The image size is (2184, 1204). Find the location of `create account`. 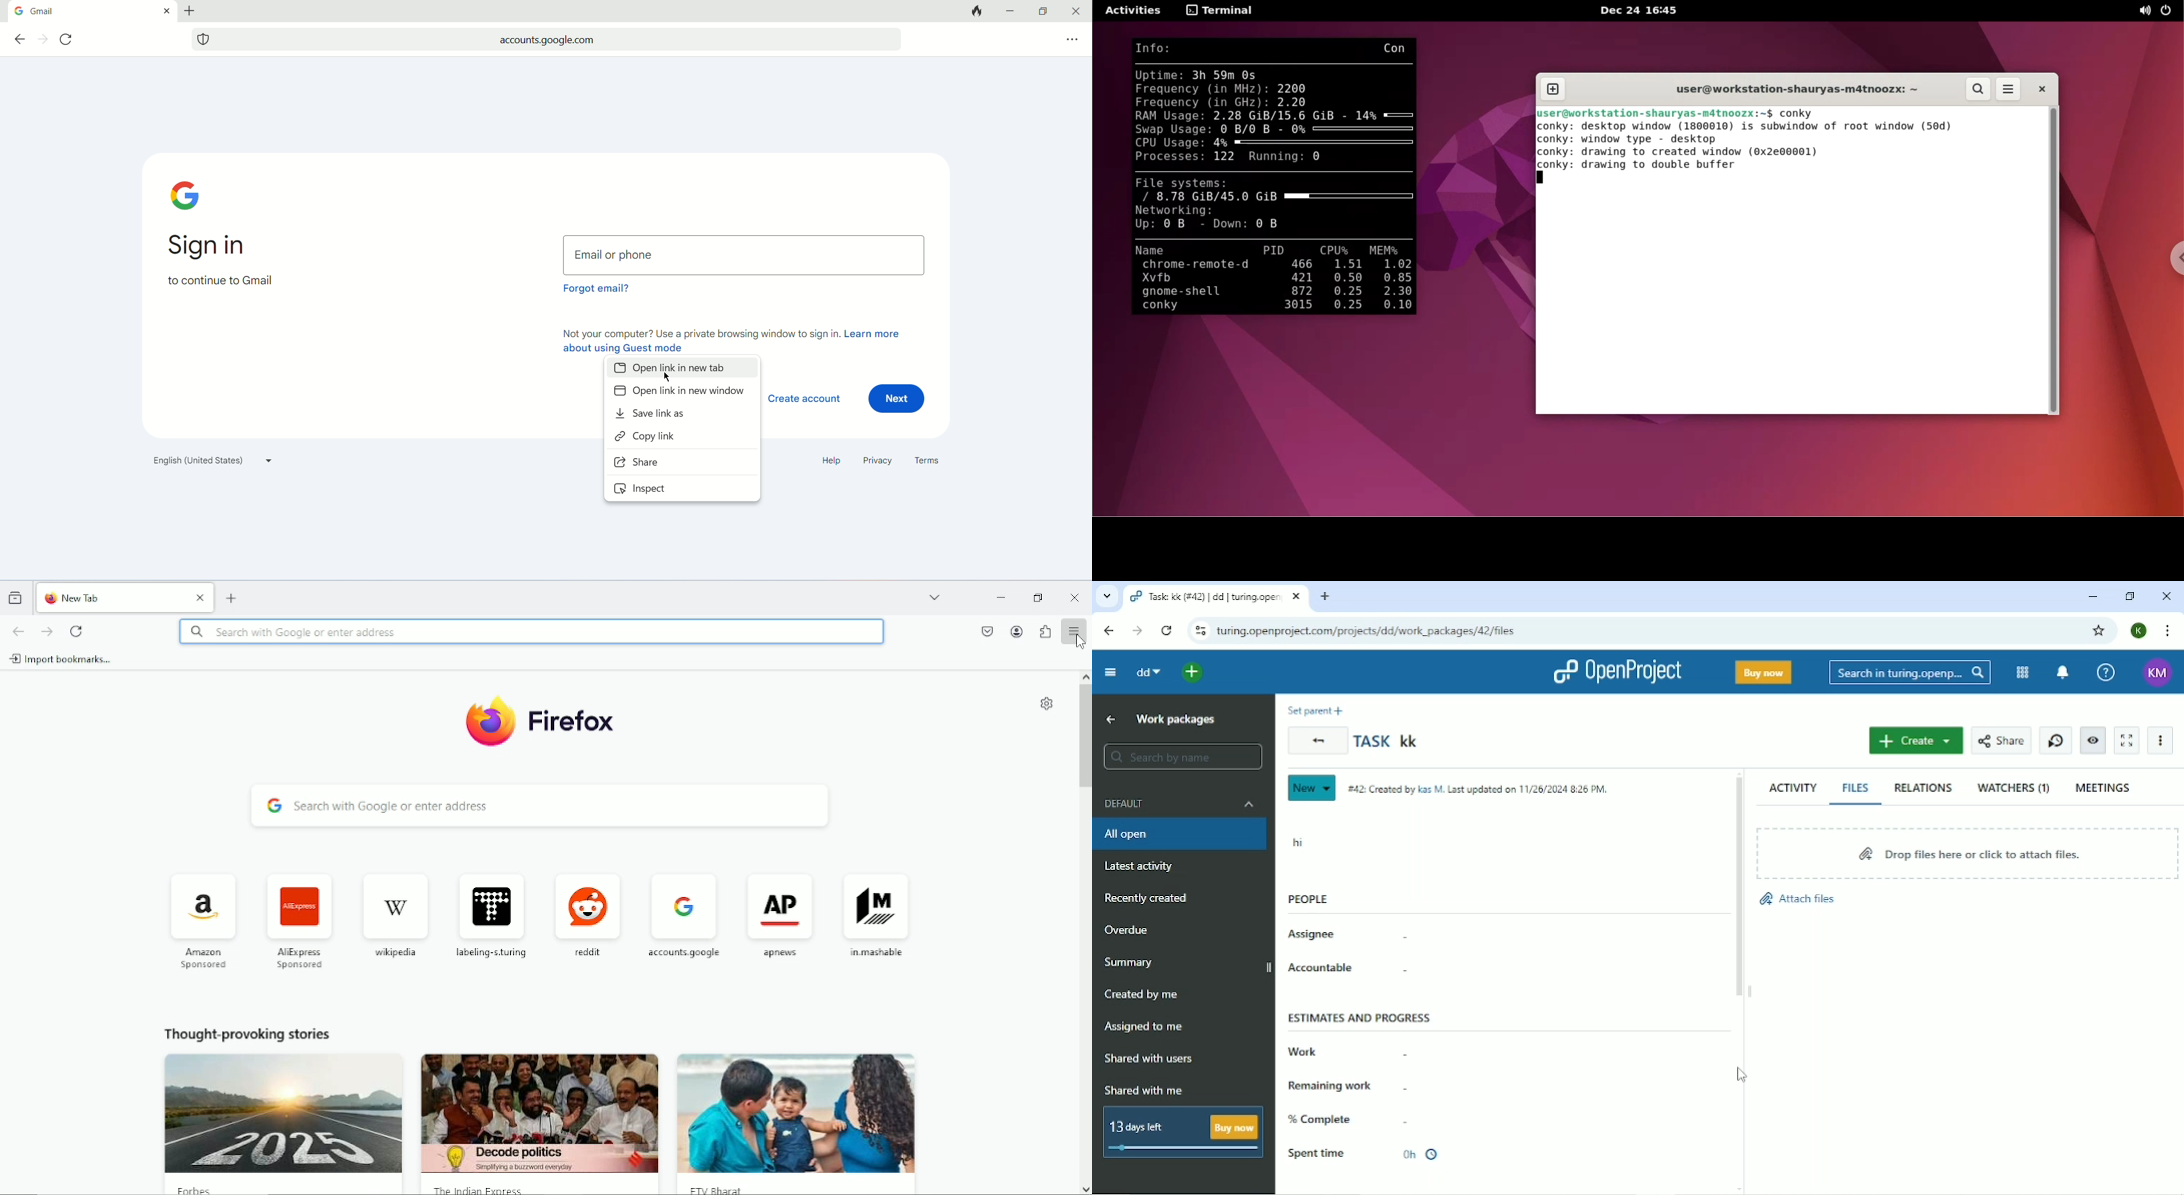

create account is located at coordinates (804, 399).